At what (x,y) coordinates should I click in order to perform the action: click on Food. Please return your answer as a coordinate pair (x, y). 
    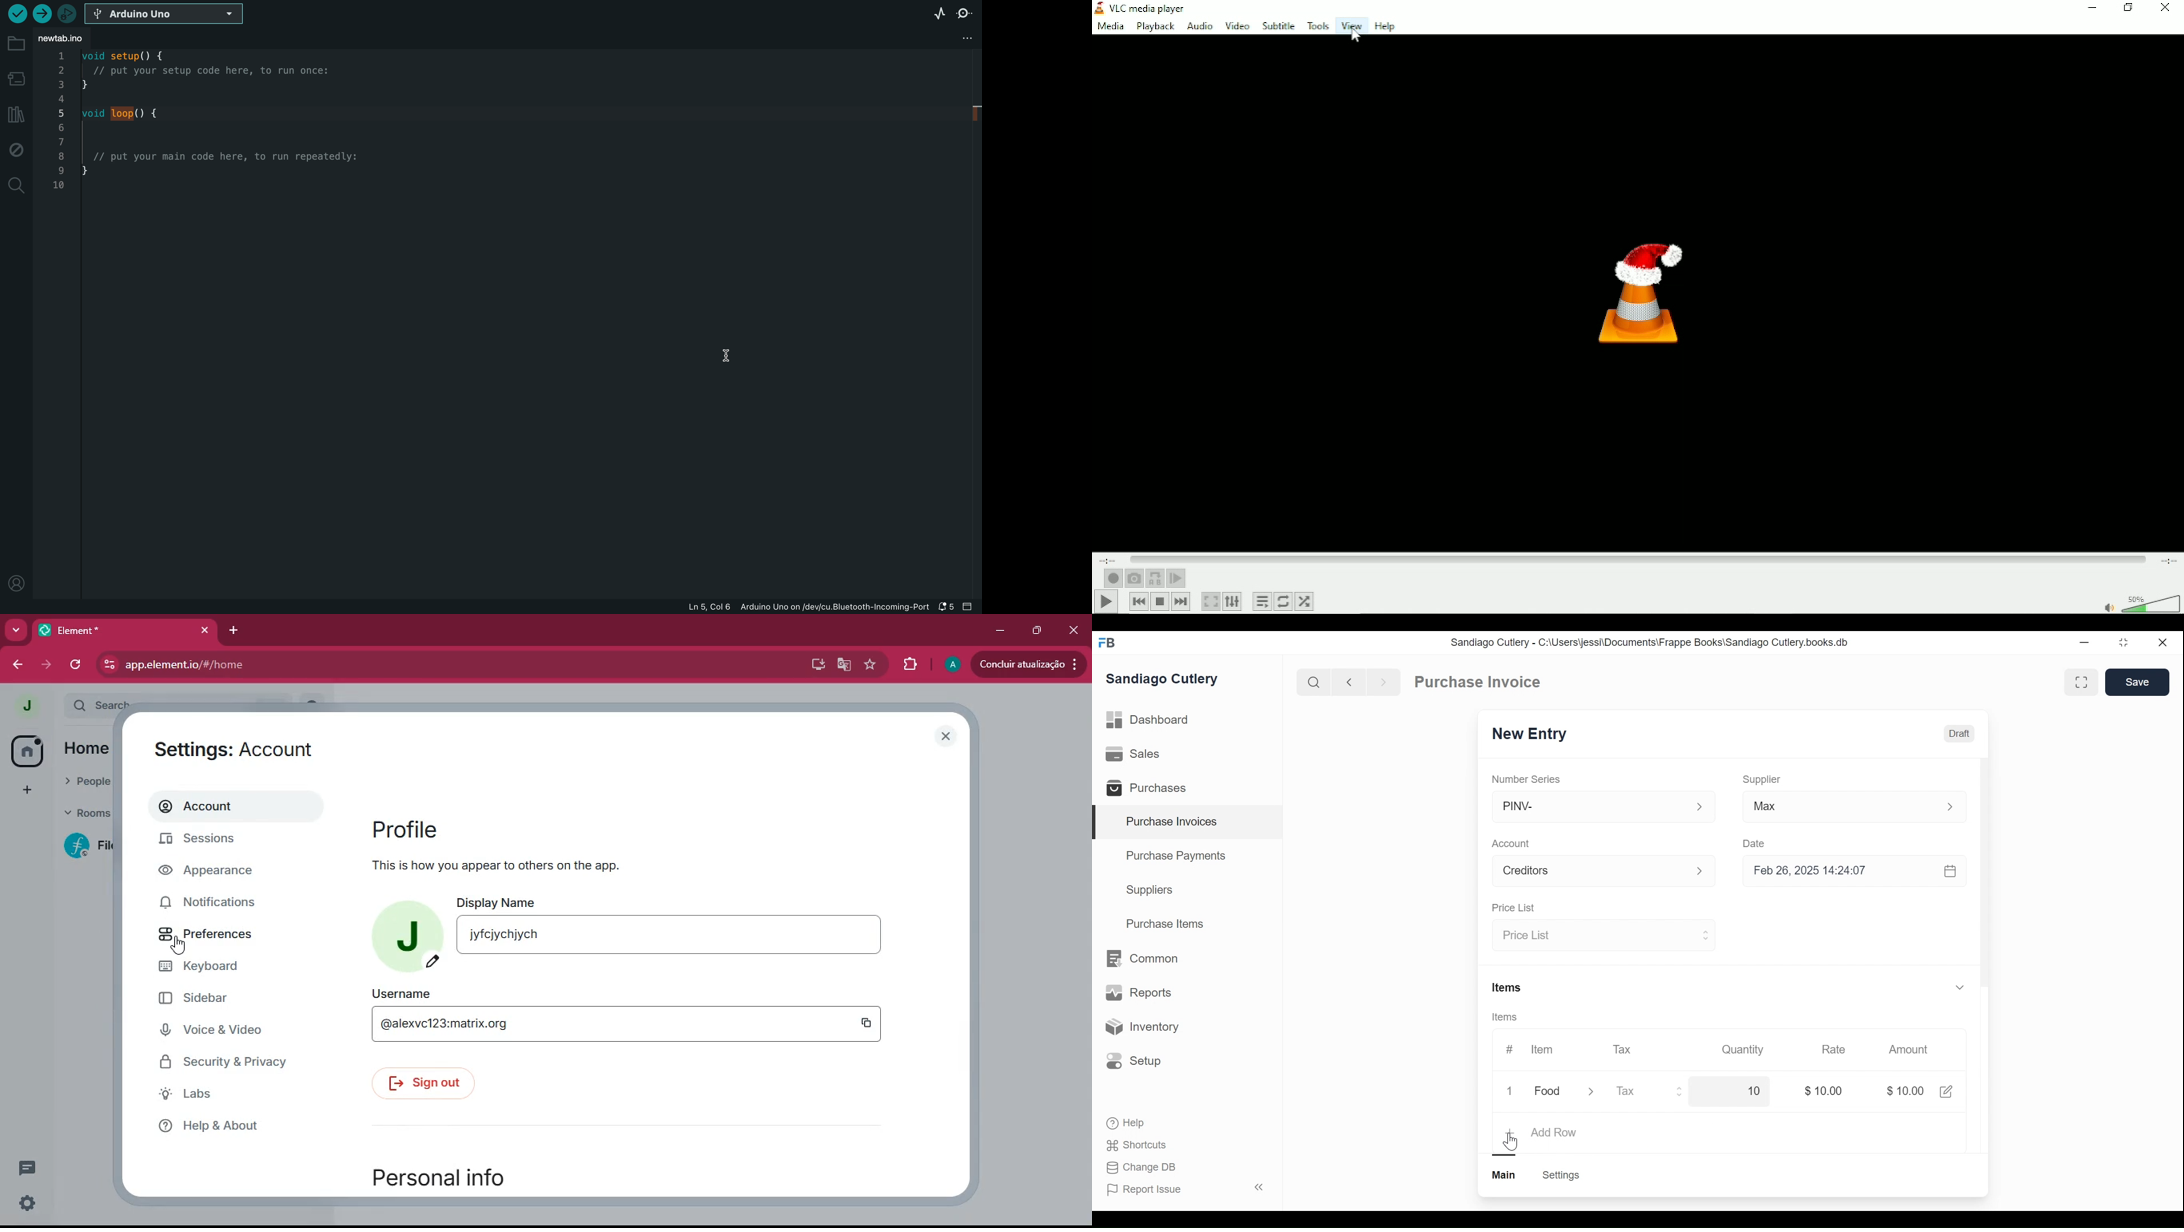
    Looking at the image, I should click on (1550, 1092).